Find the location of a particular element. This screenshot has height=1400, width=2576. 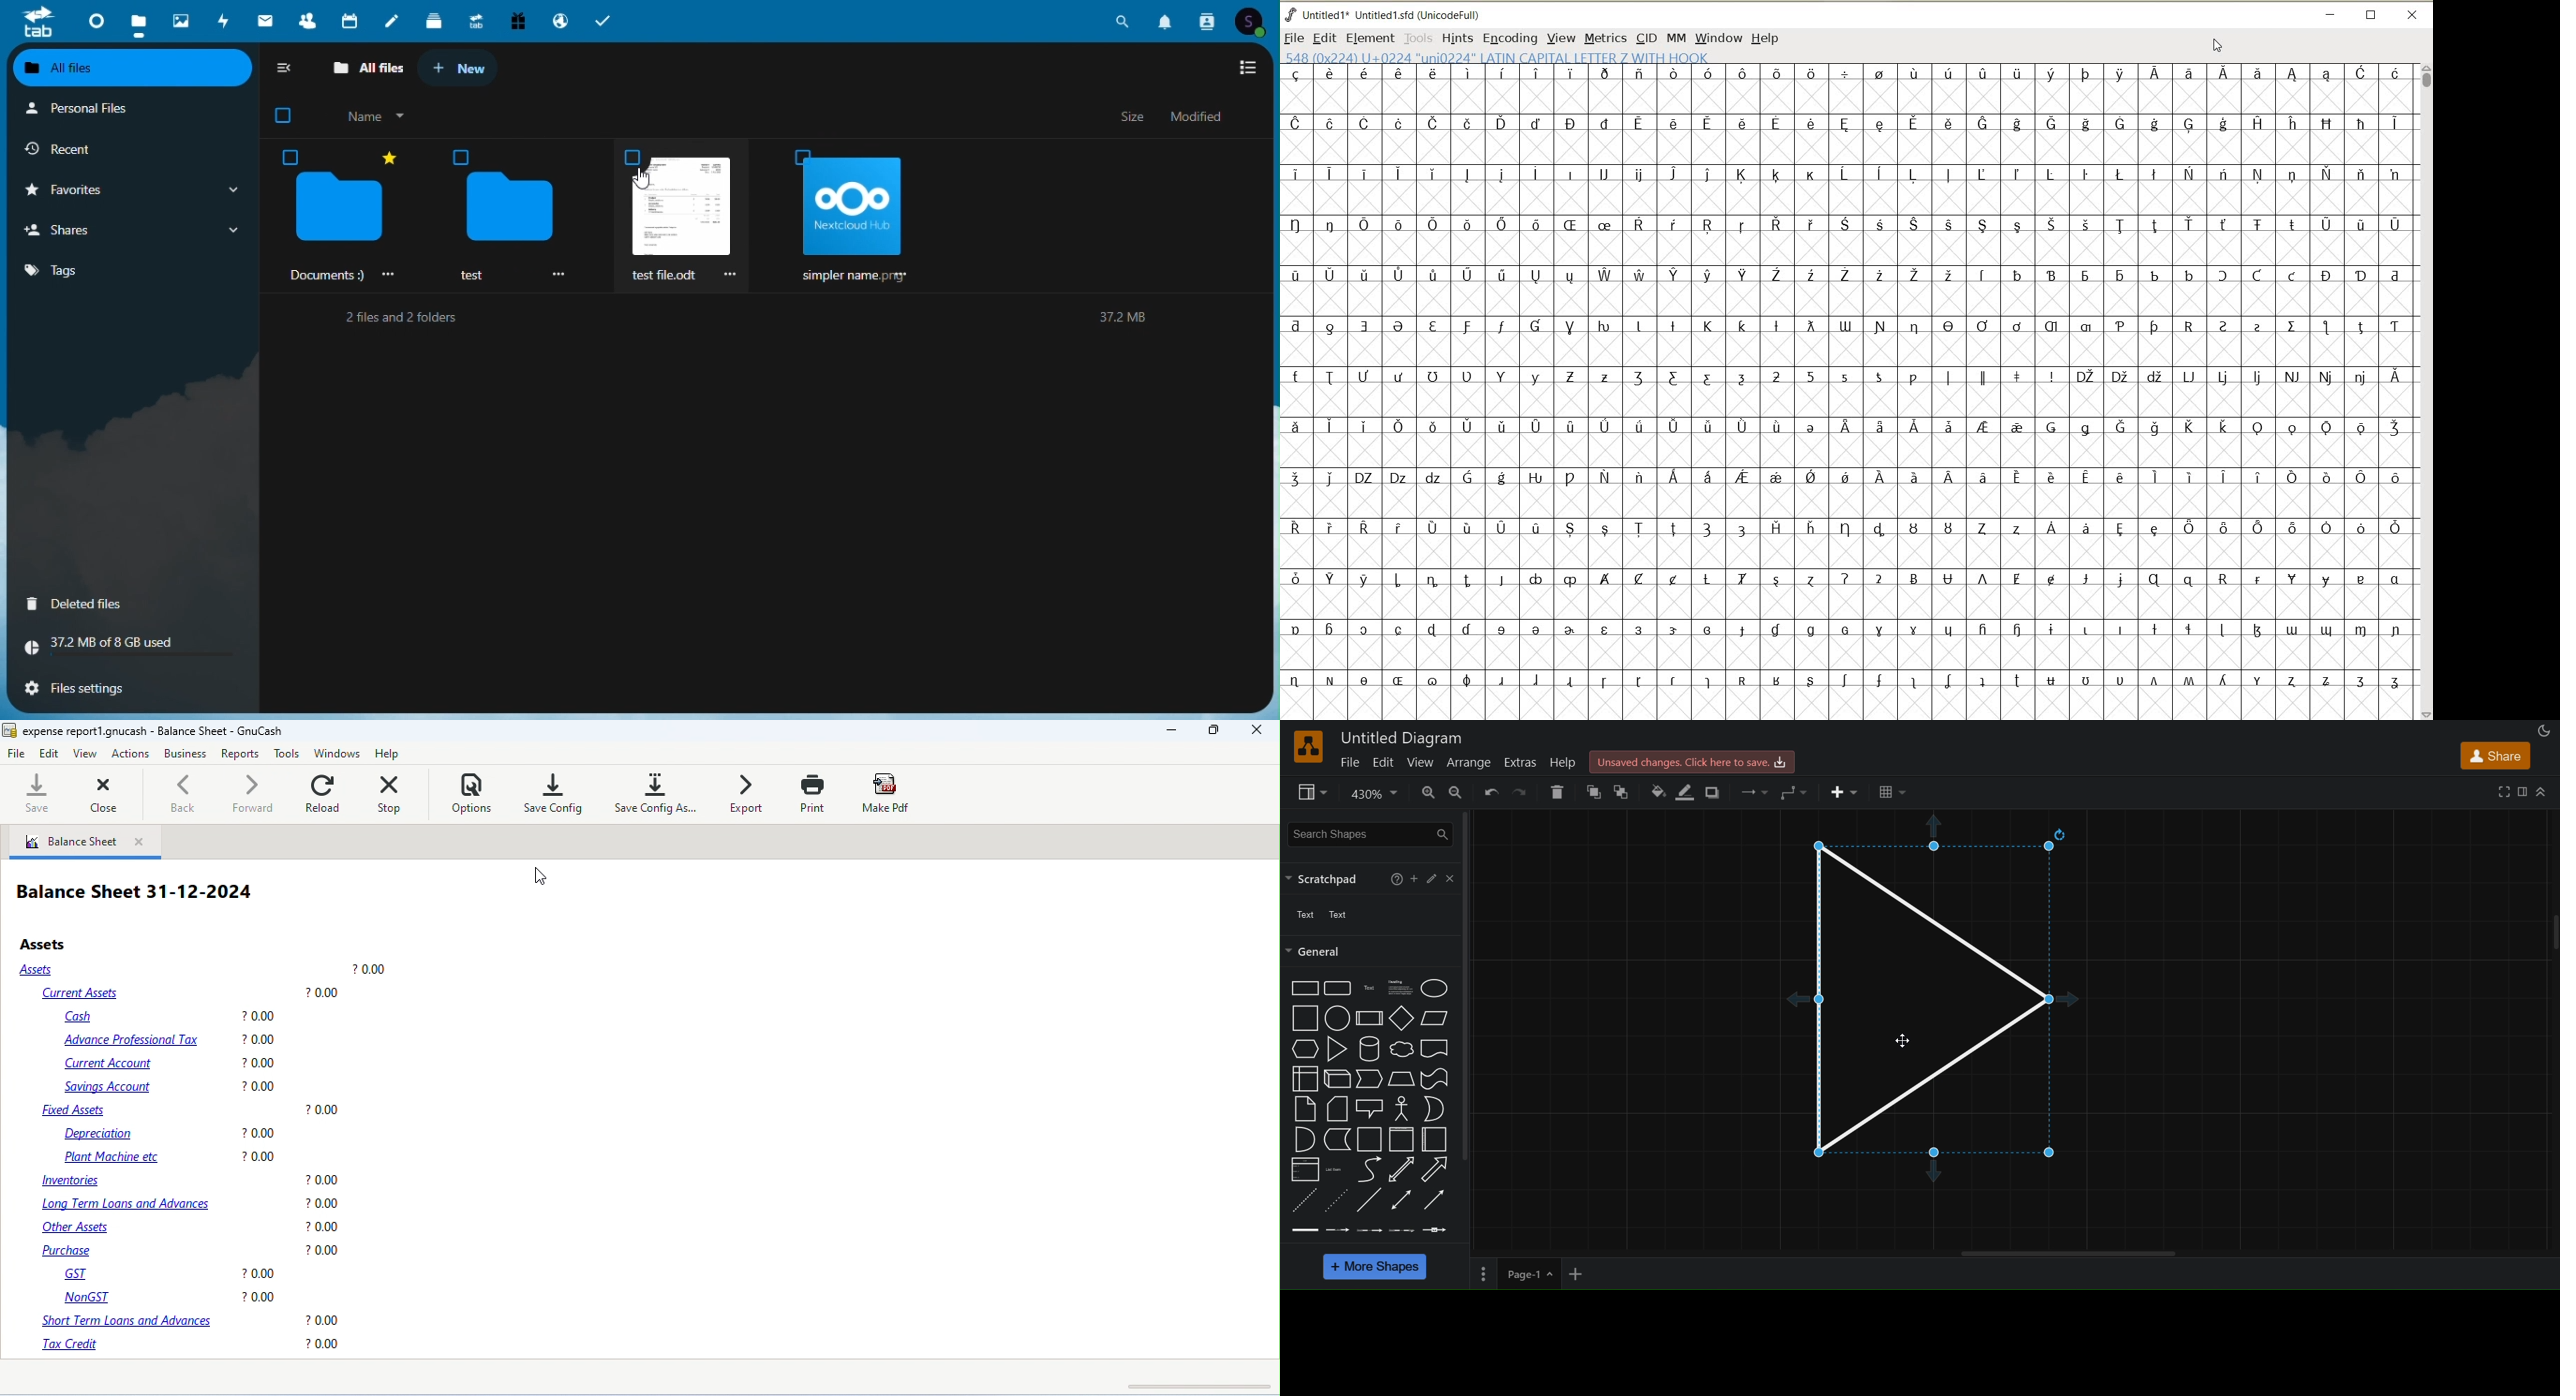

zoom in is located at coordinates (1428, 793).